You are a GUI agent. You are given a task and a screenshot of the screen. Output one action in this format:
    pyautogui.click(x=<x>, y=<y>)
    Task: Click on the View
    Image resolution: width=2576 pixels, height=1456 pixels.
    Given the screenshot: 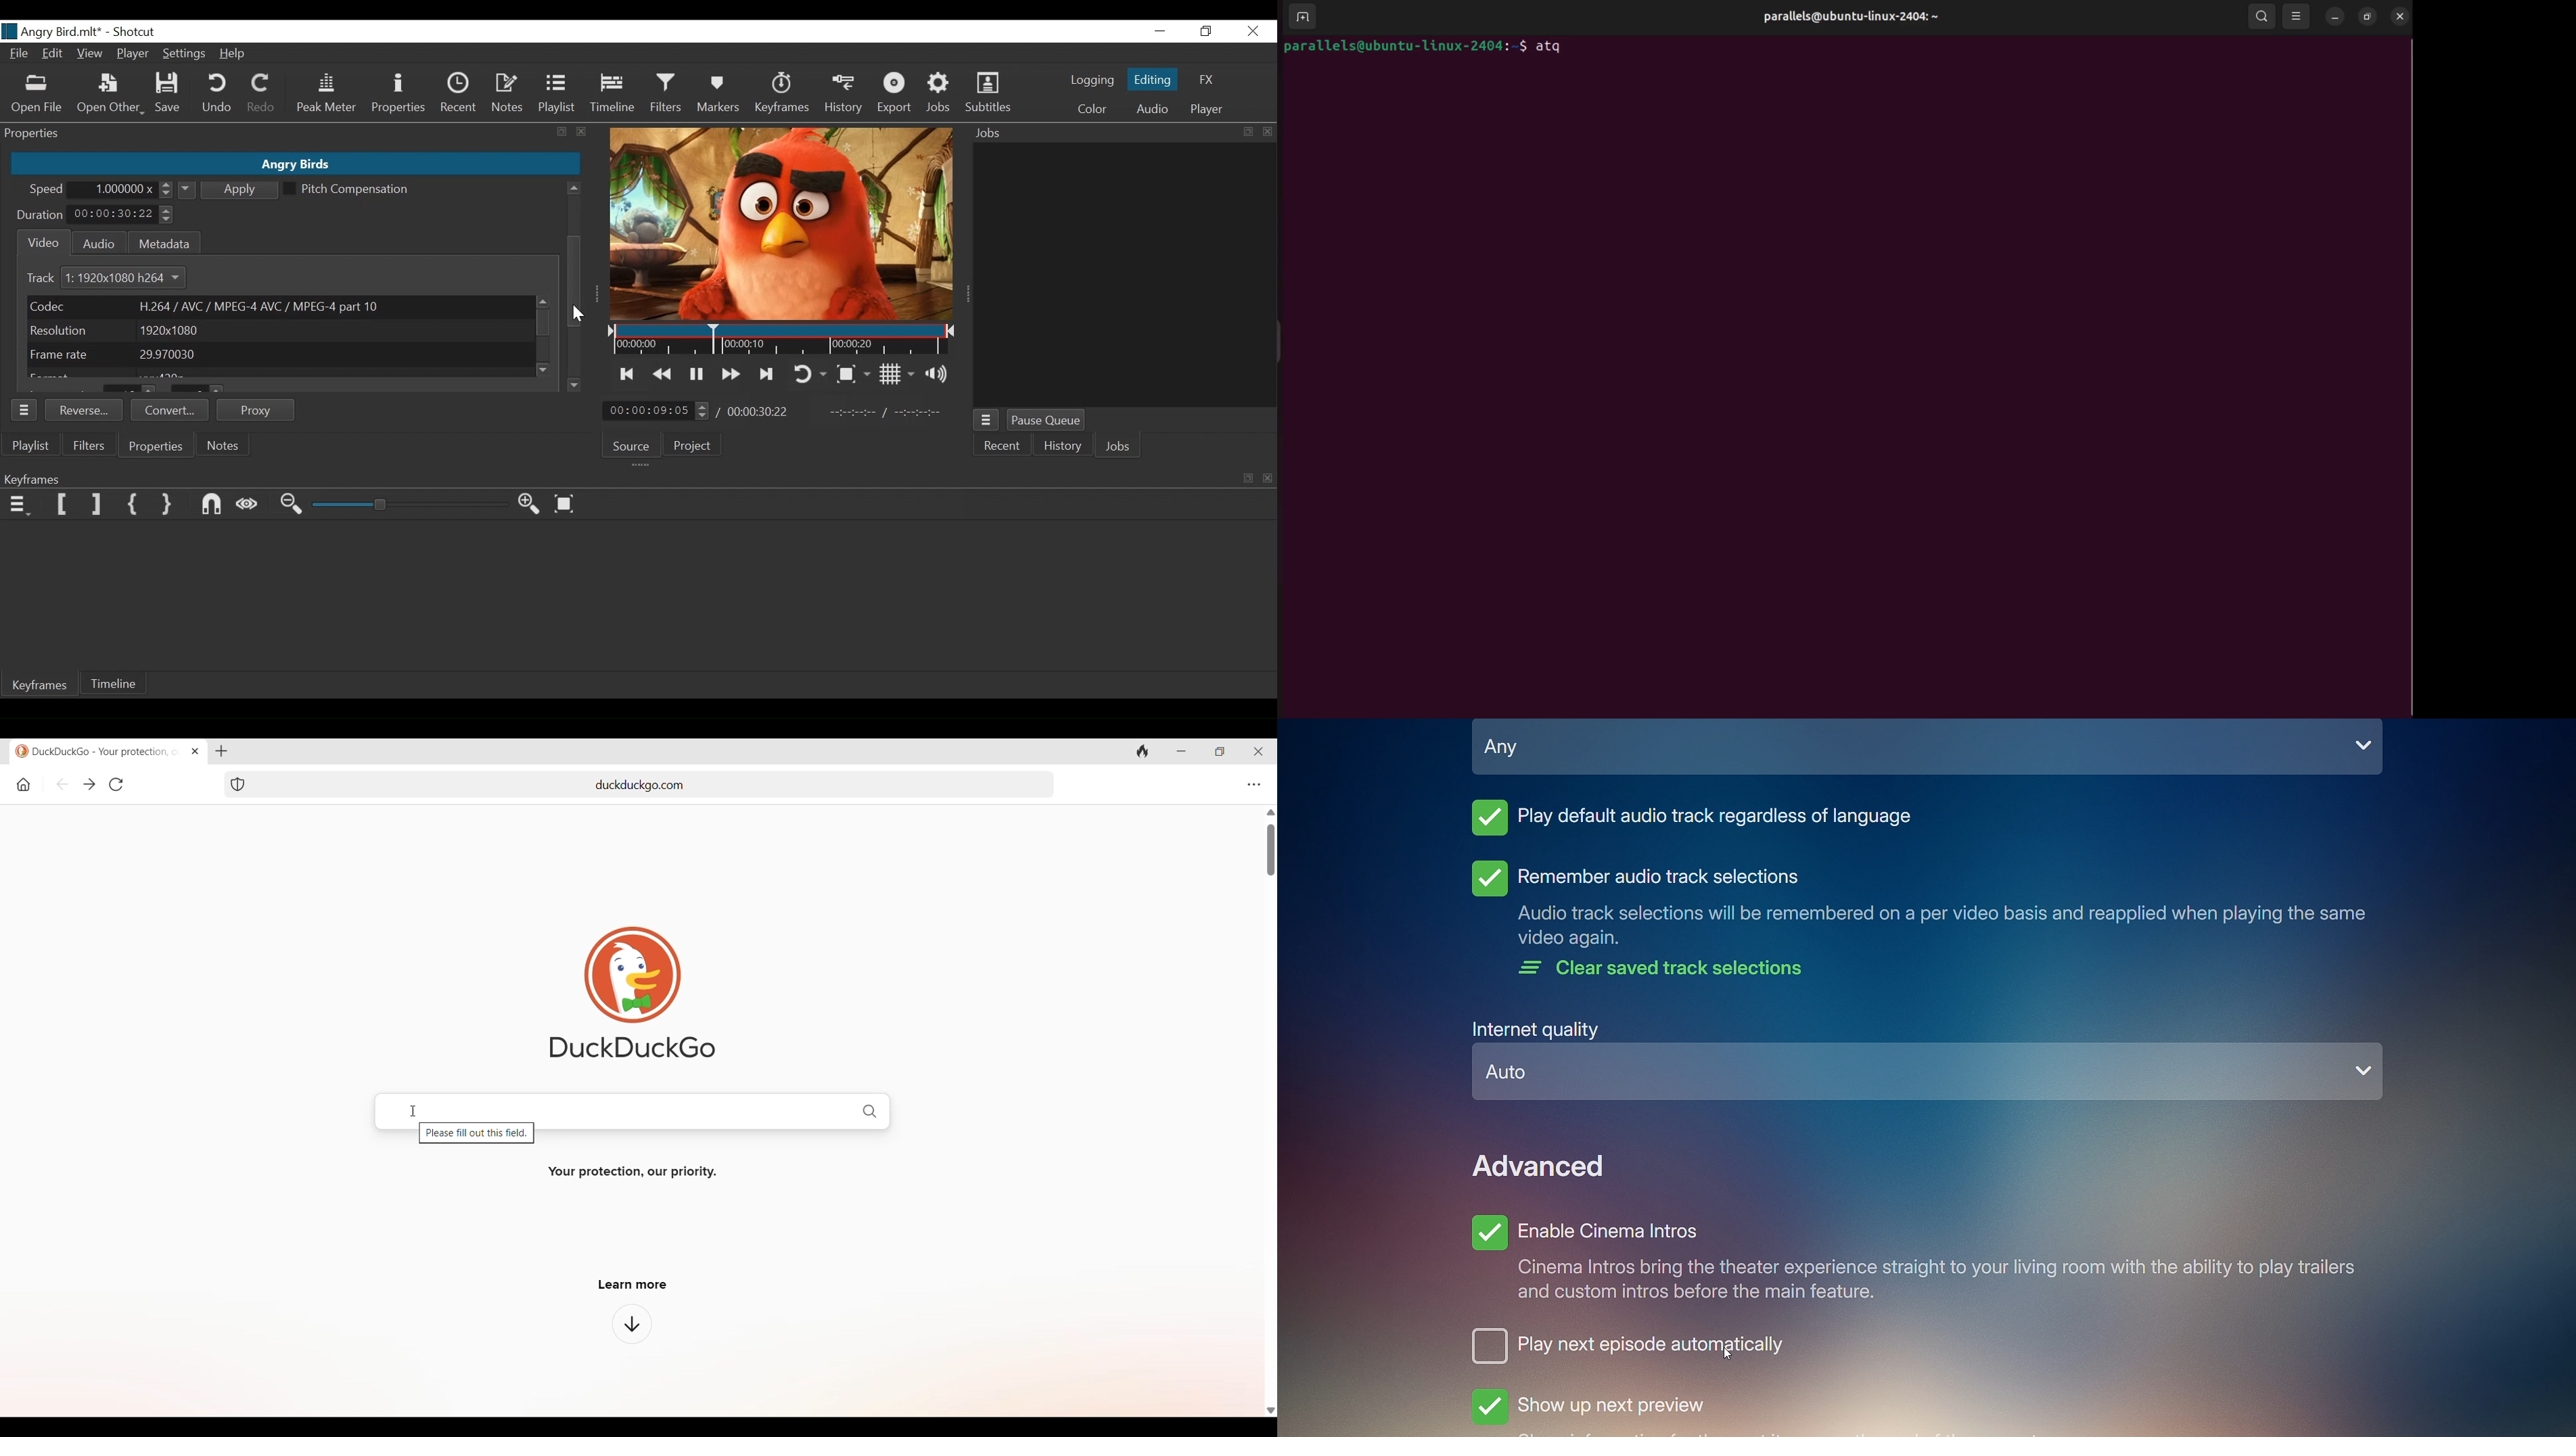 What is the action you would take?
    pyautogui.click(x=88, y=53)
    